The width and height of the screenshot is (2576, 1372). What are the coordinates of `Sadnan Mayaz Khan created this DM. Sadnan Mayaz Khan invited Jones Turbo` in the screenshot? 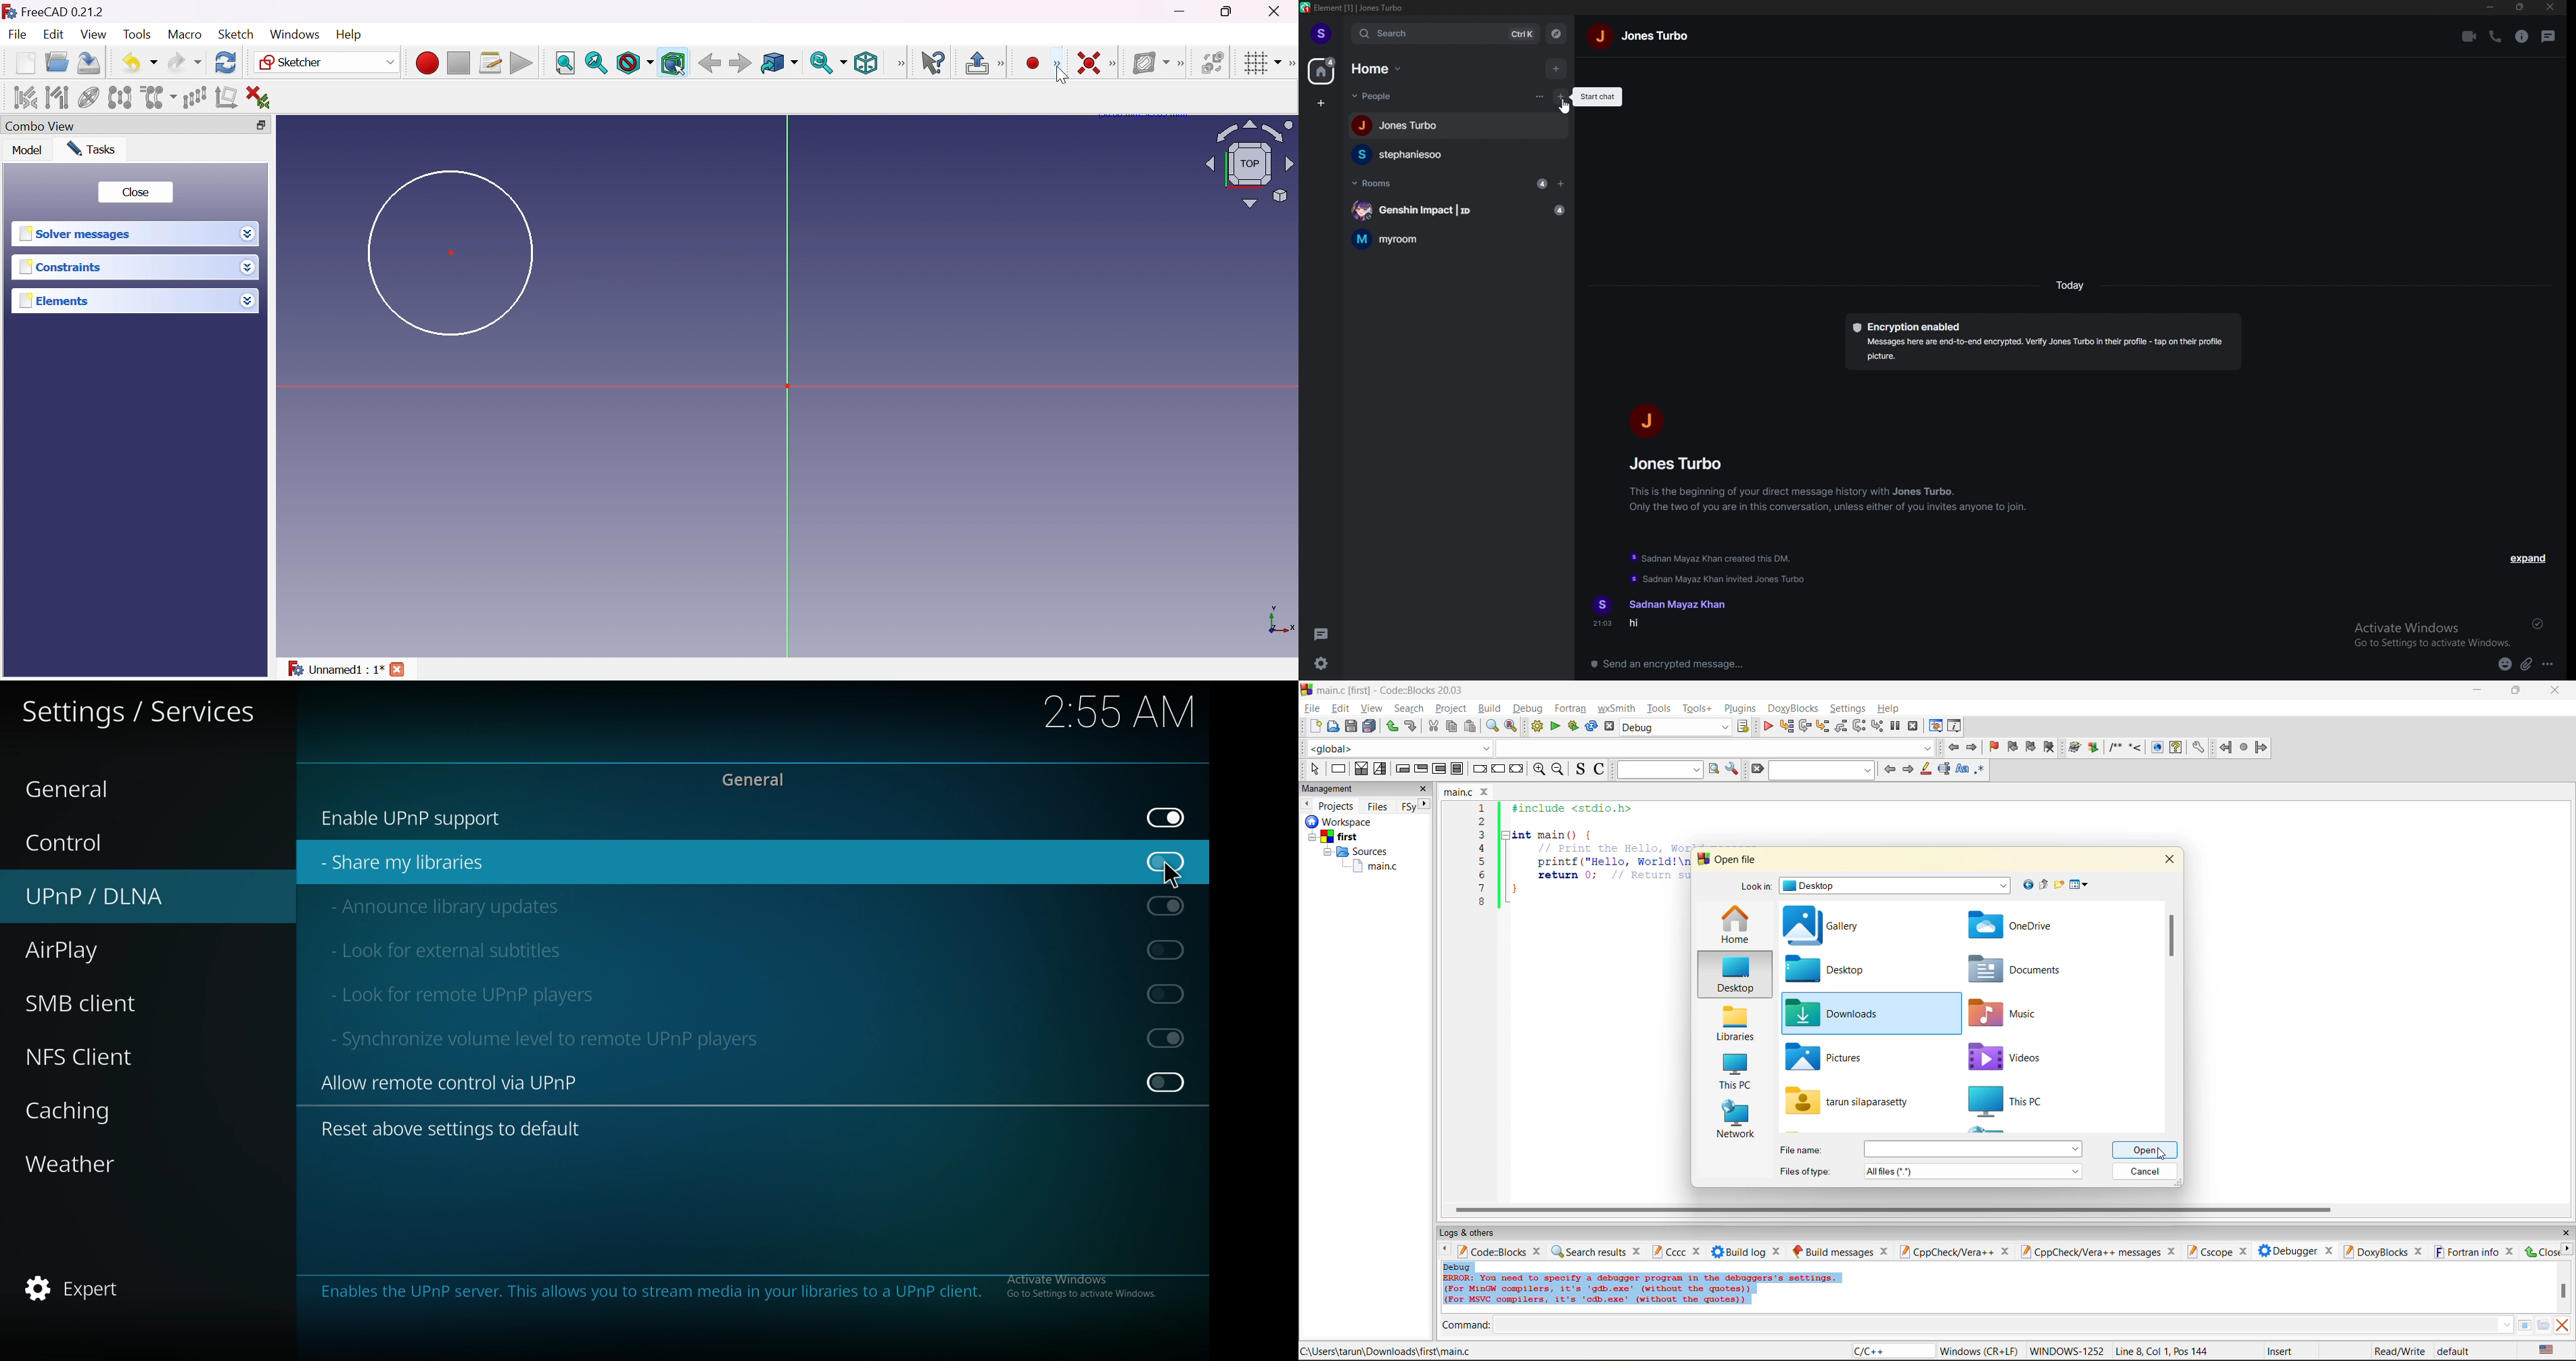 It's located at (1731, 565).